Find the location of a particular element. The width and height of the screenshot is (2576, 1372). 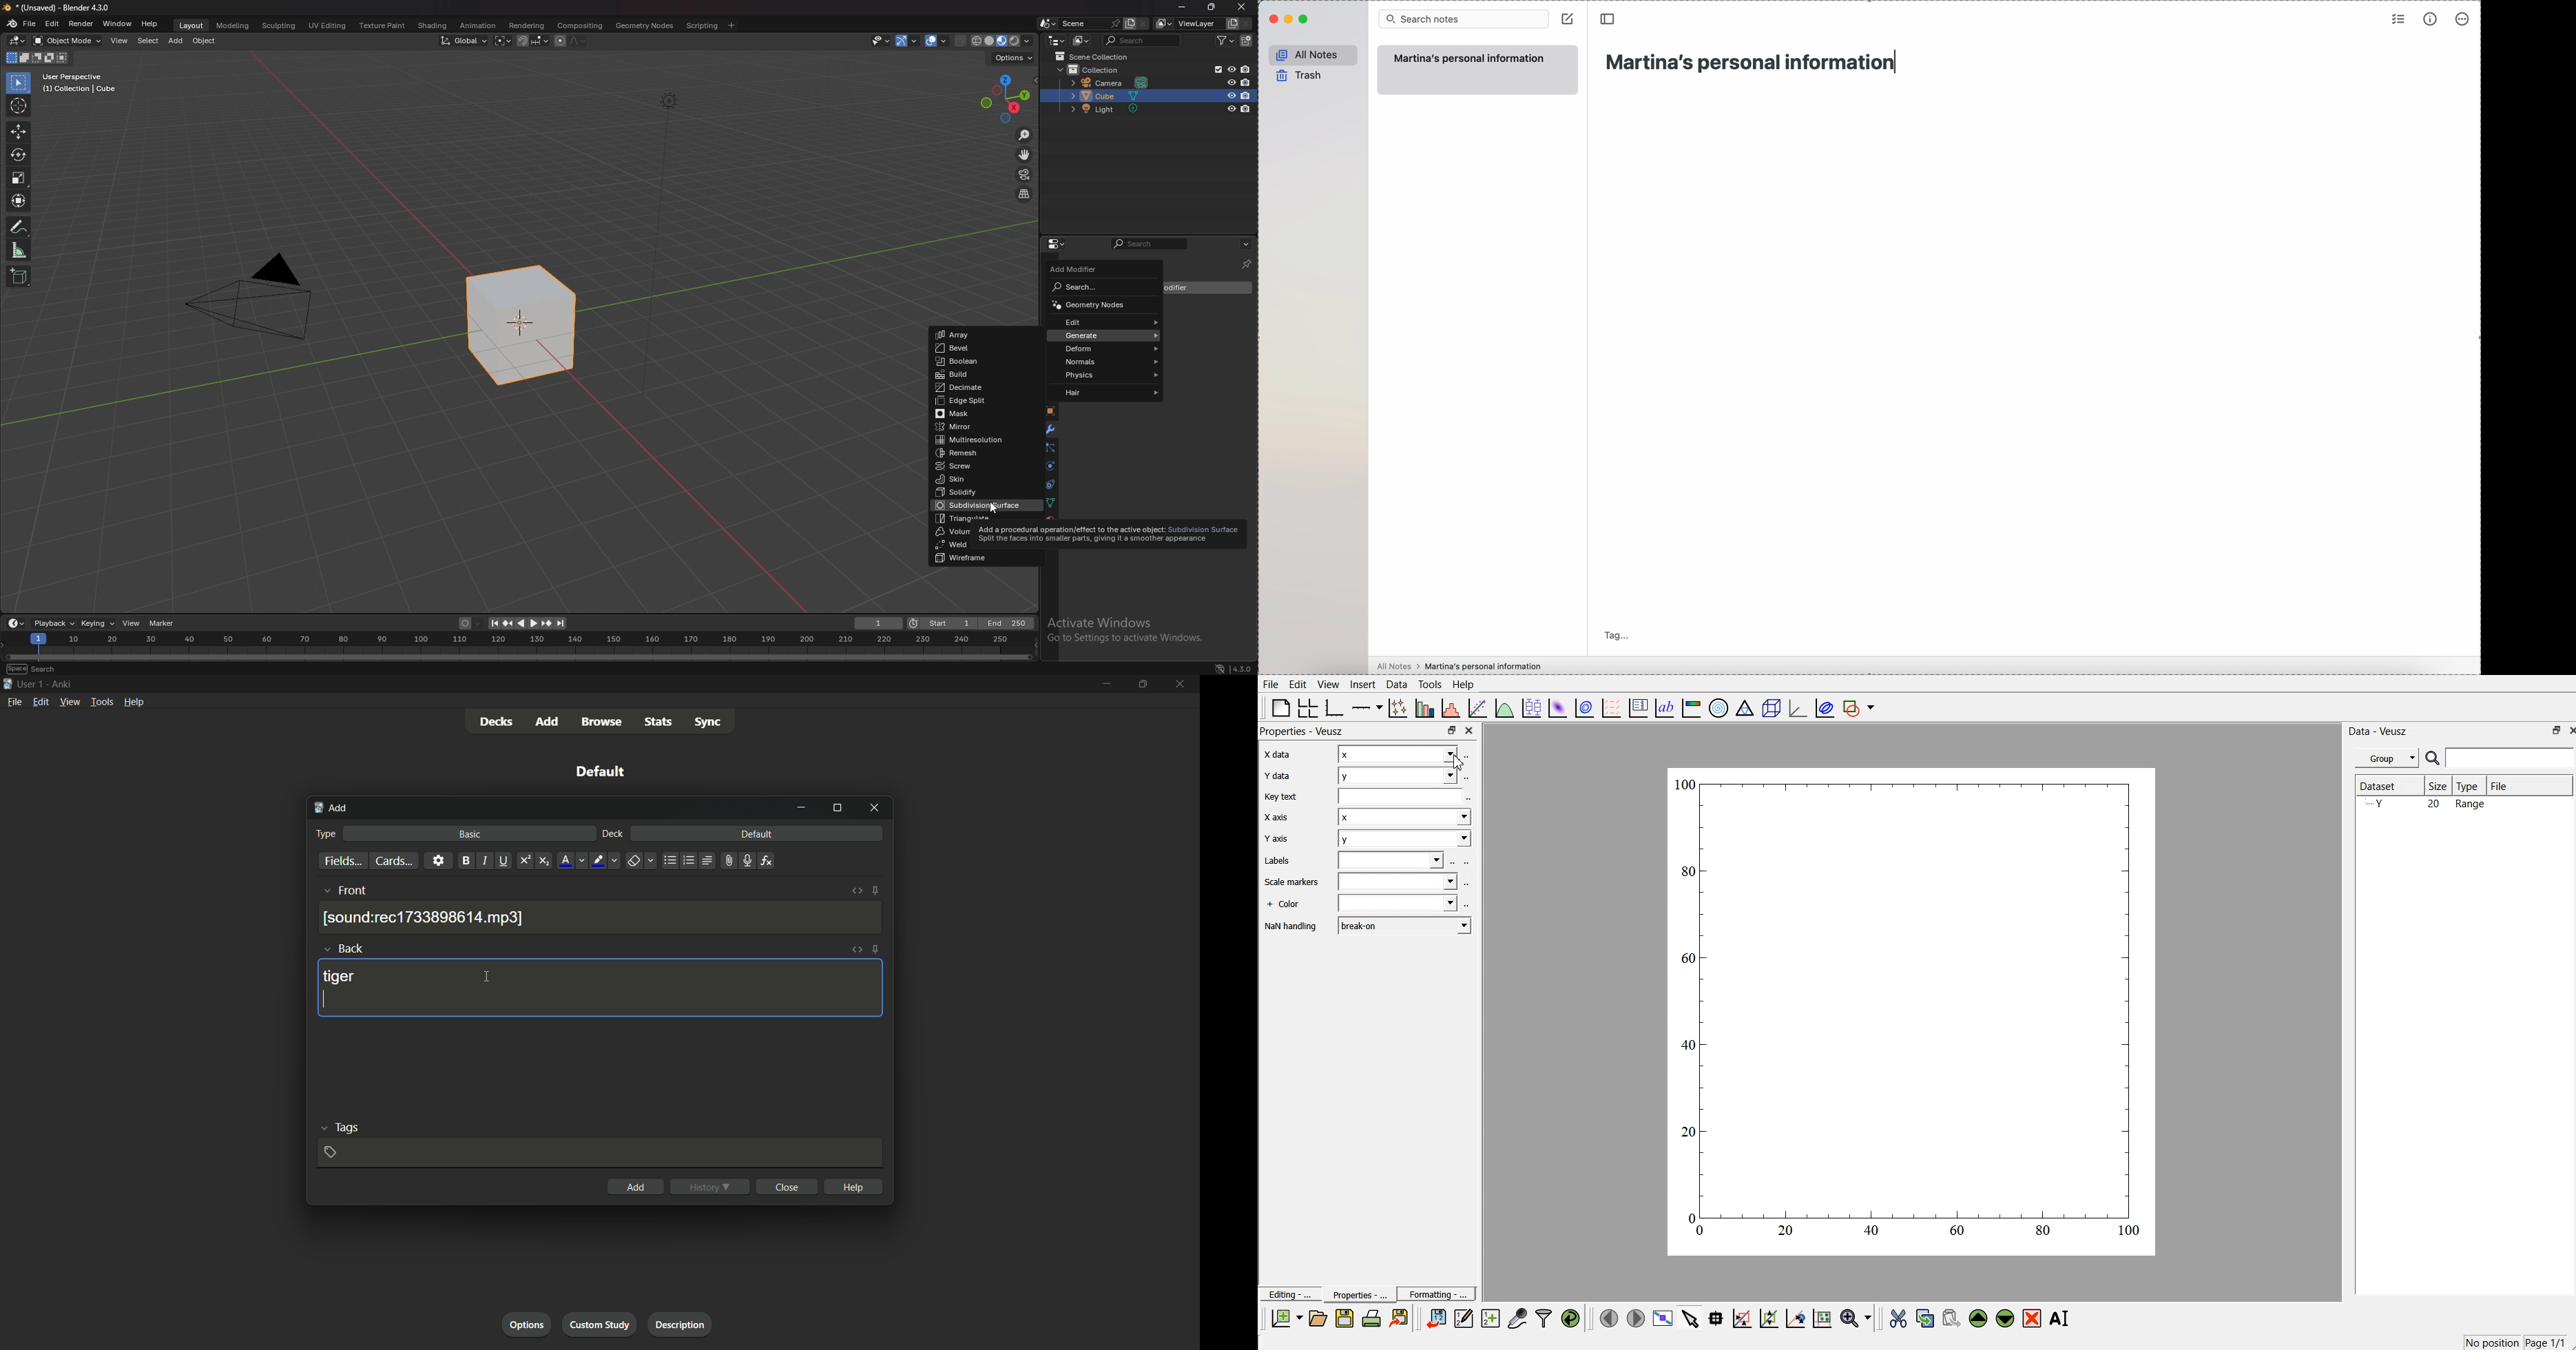

help is located at coordinates (853, 1186).